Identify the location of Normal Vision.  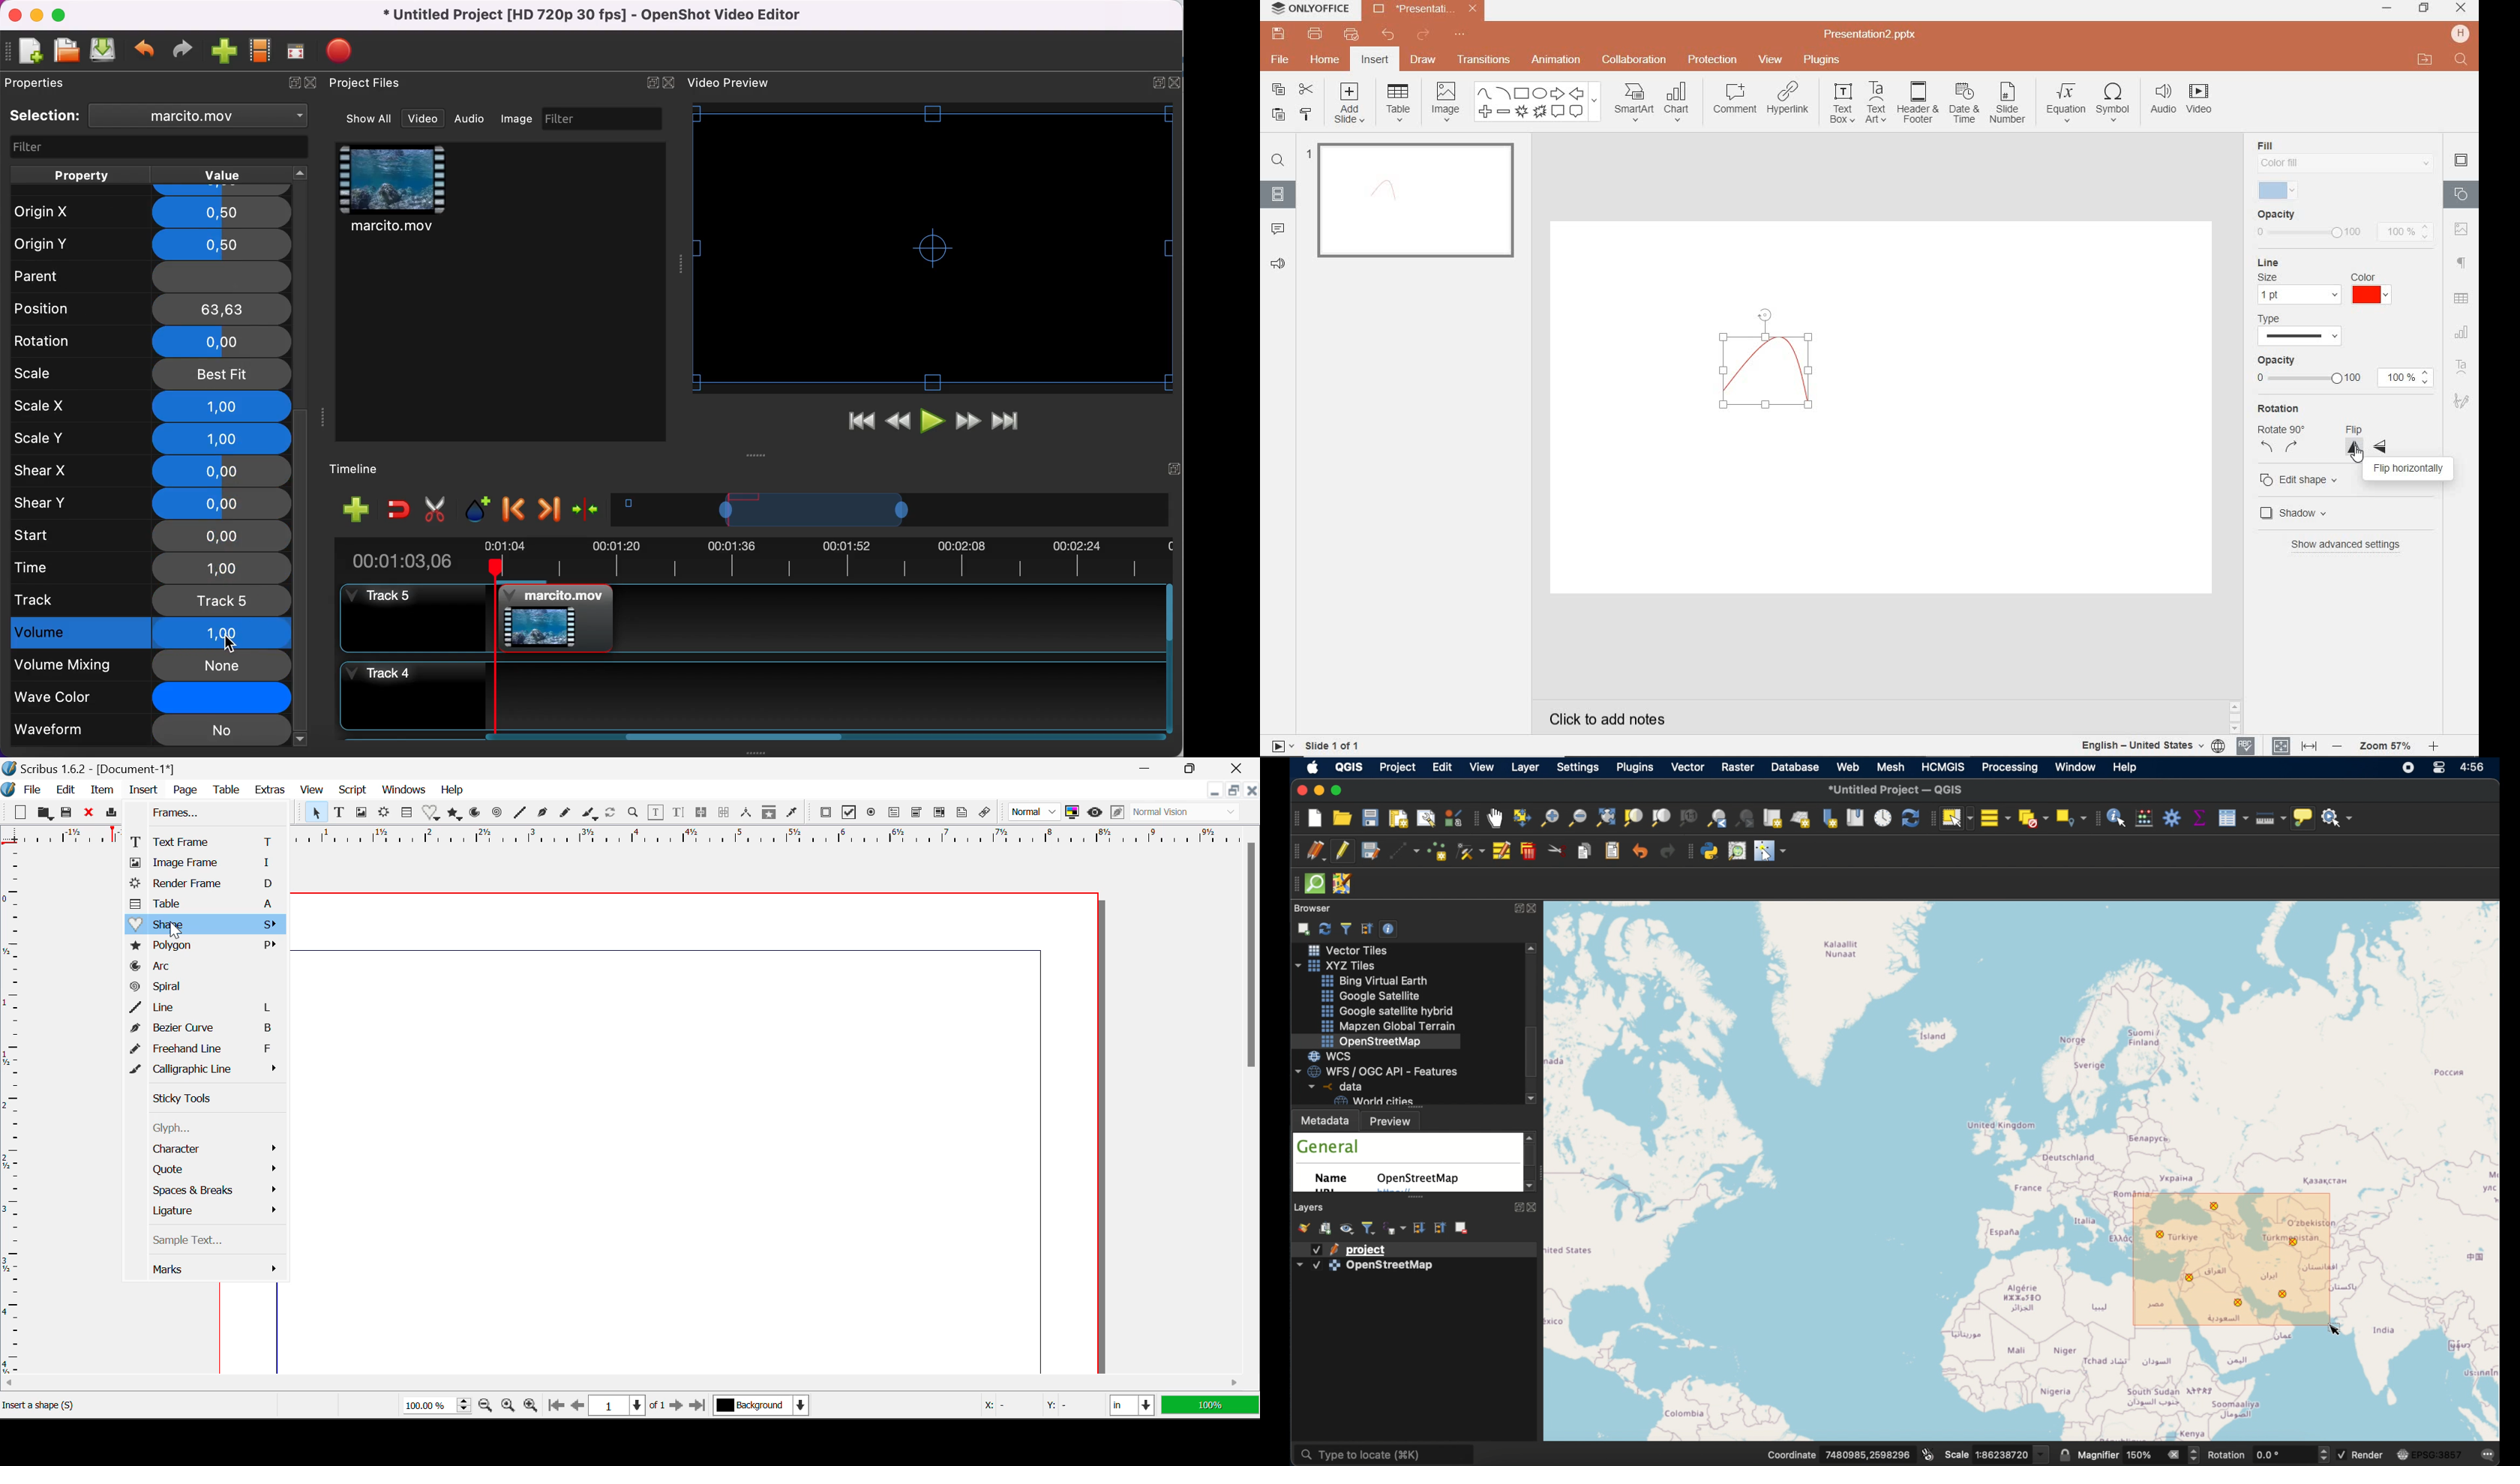
(1186, 813).